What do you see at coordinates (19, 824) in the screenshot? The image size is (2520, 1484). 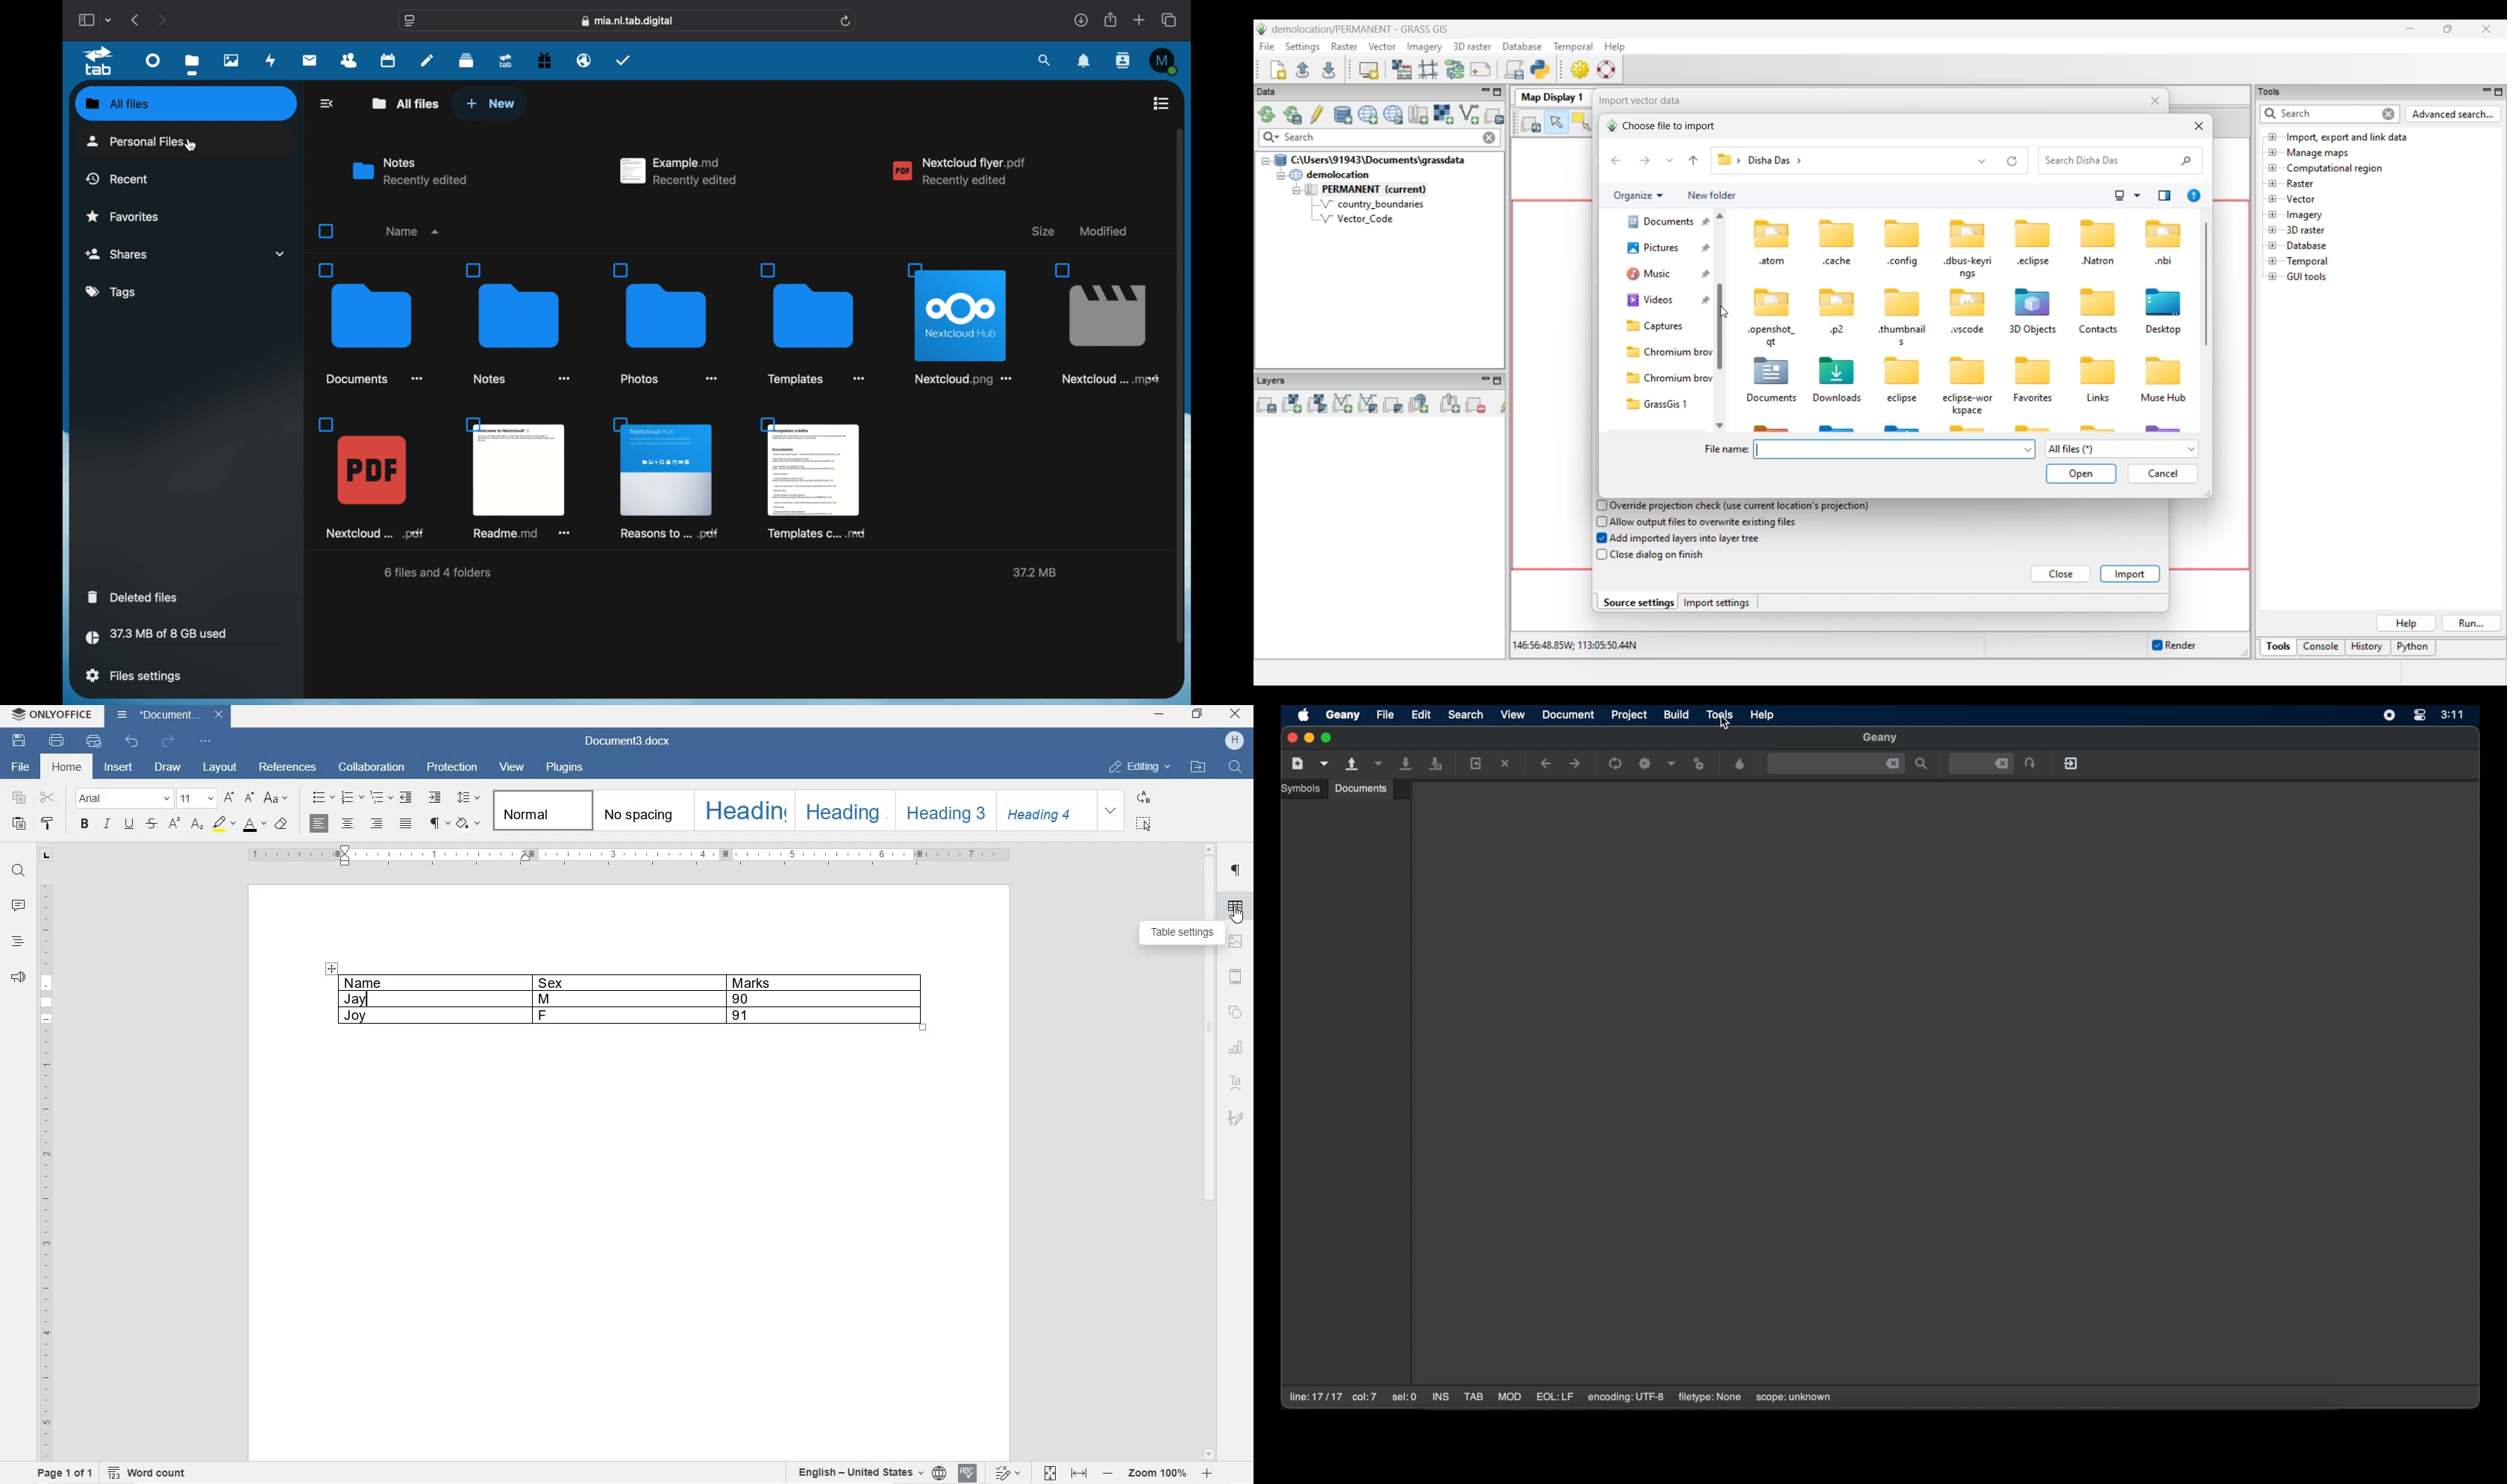 I see `PASTE` at bounding box center [19, 824].